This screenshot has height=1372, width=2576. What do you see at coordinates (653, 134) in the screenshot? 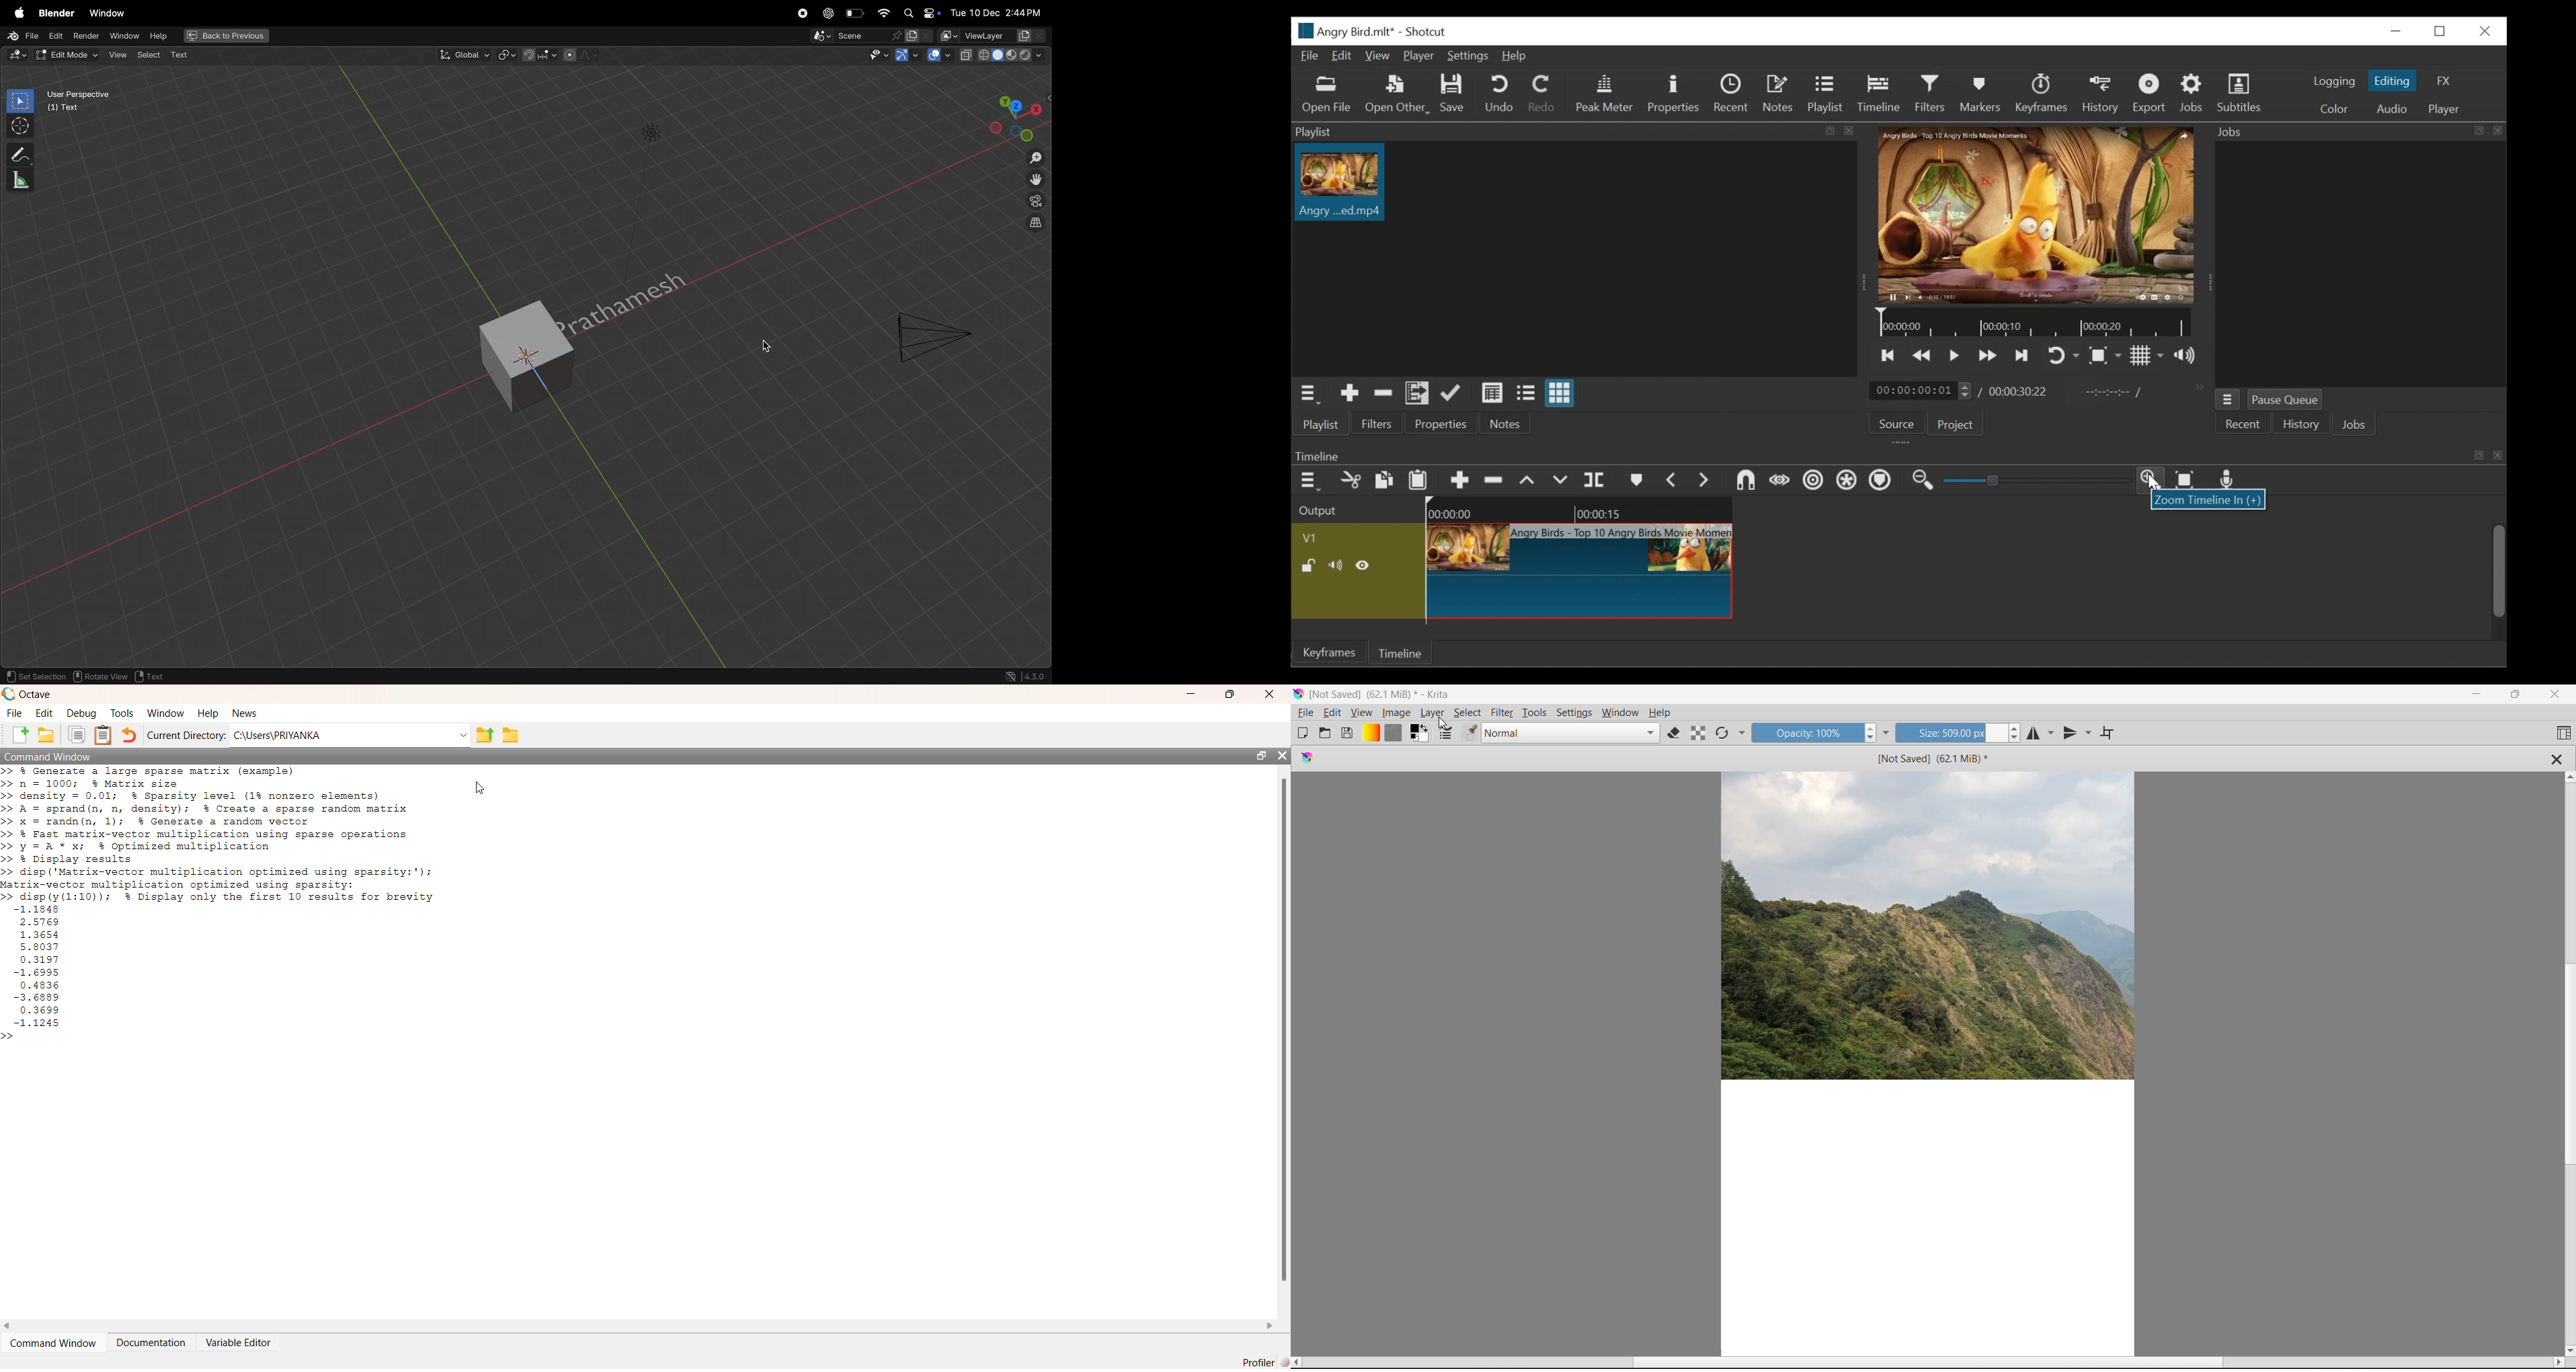
I see `lights` at bounding box center [653, 134].